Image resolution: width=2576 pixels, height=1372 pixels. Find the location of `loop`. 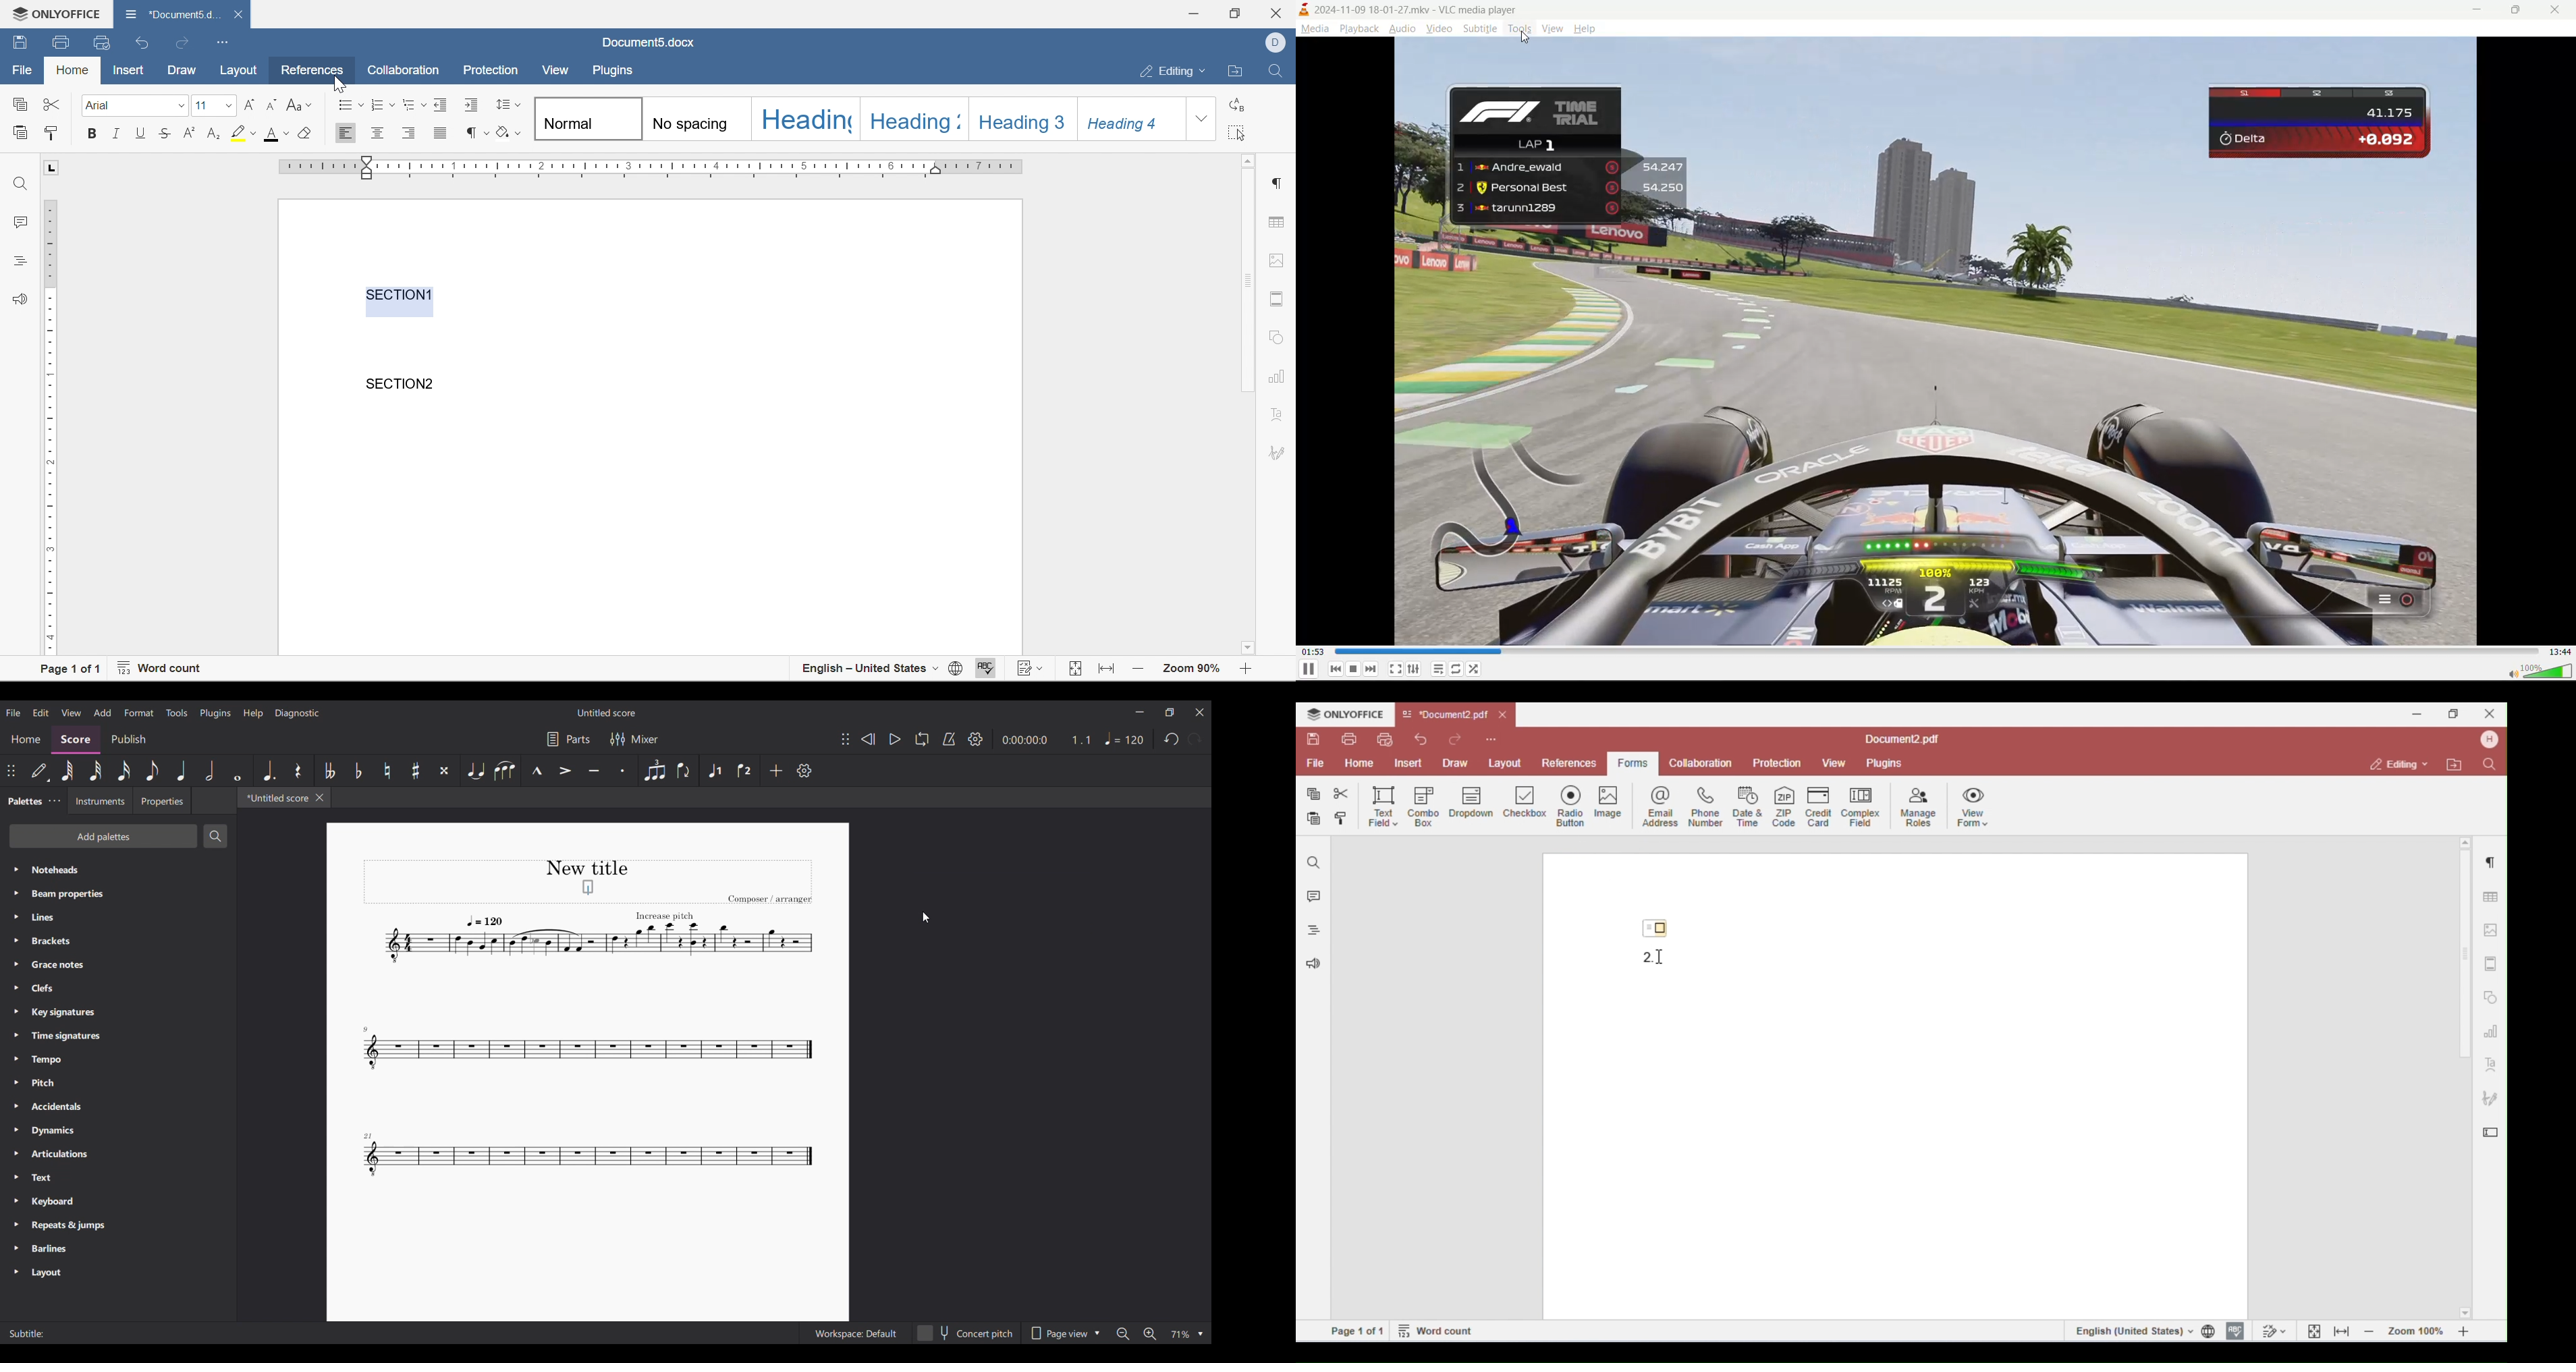

loop is located at coordinates (1454, 671).